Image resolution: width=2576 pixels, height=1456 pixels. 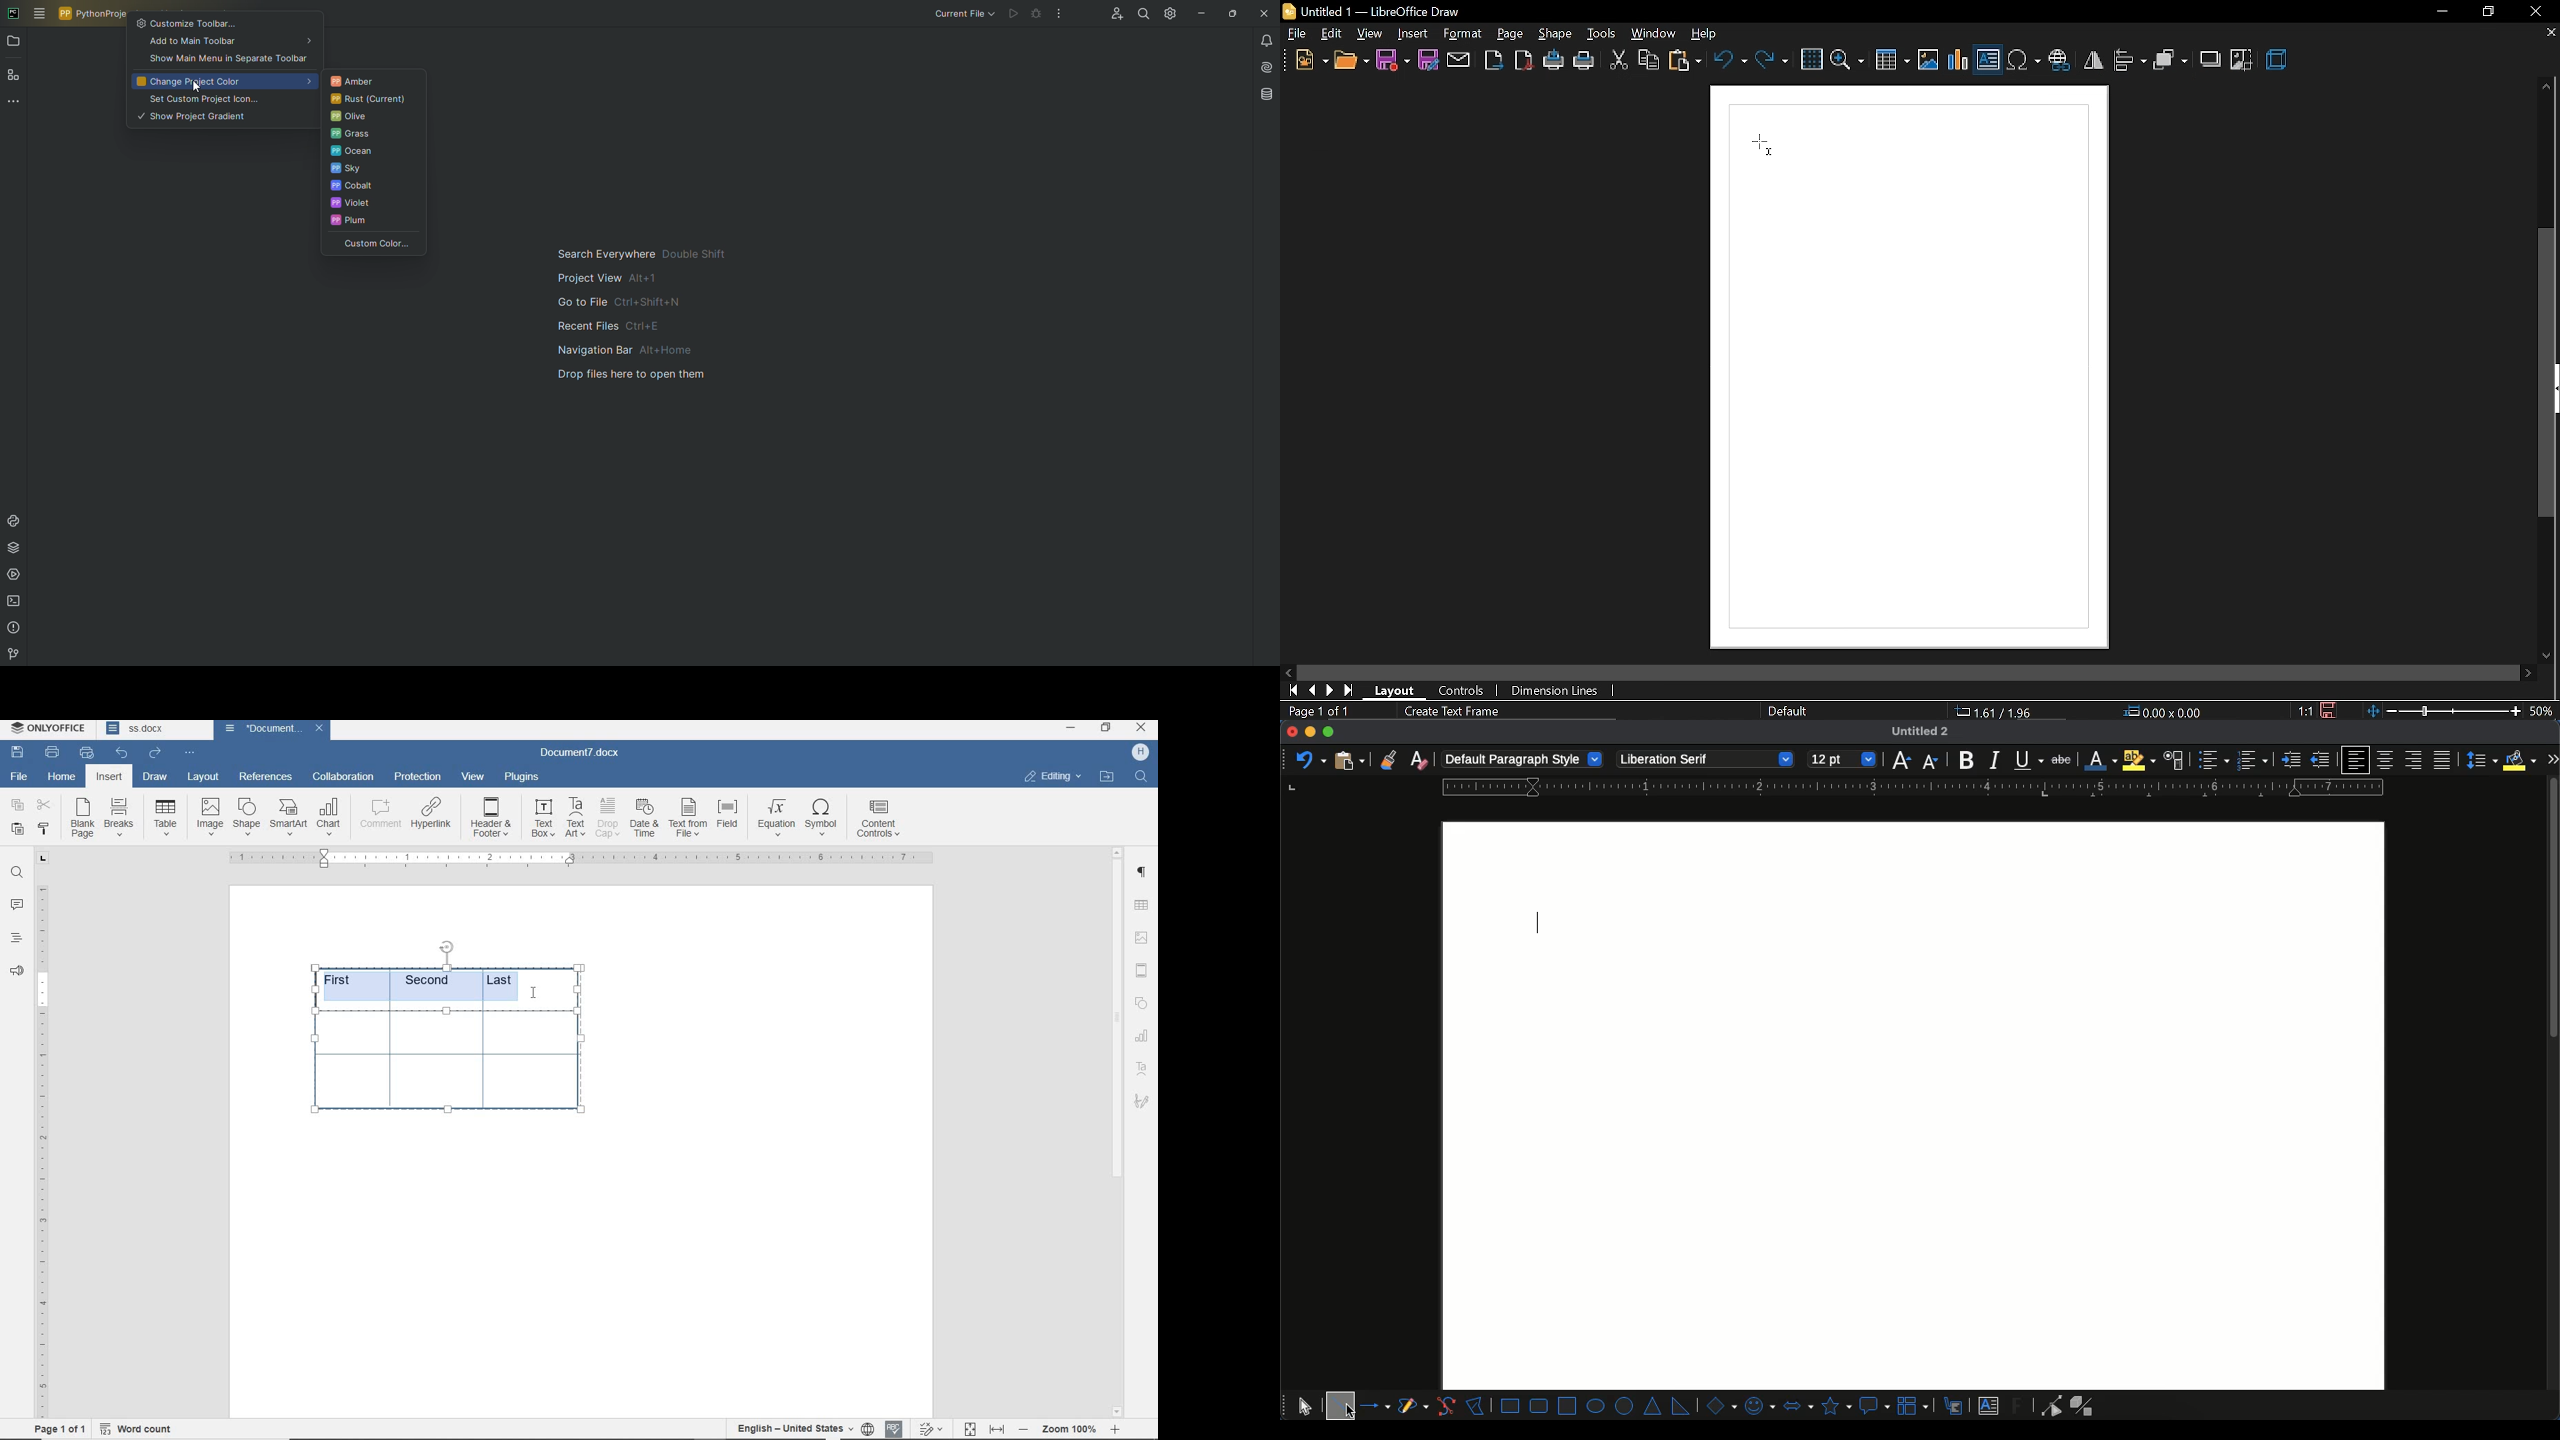 I want to click on move up, so click(x=2542, y=87).